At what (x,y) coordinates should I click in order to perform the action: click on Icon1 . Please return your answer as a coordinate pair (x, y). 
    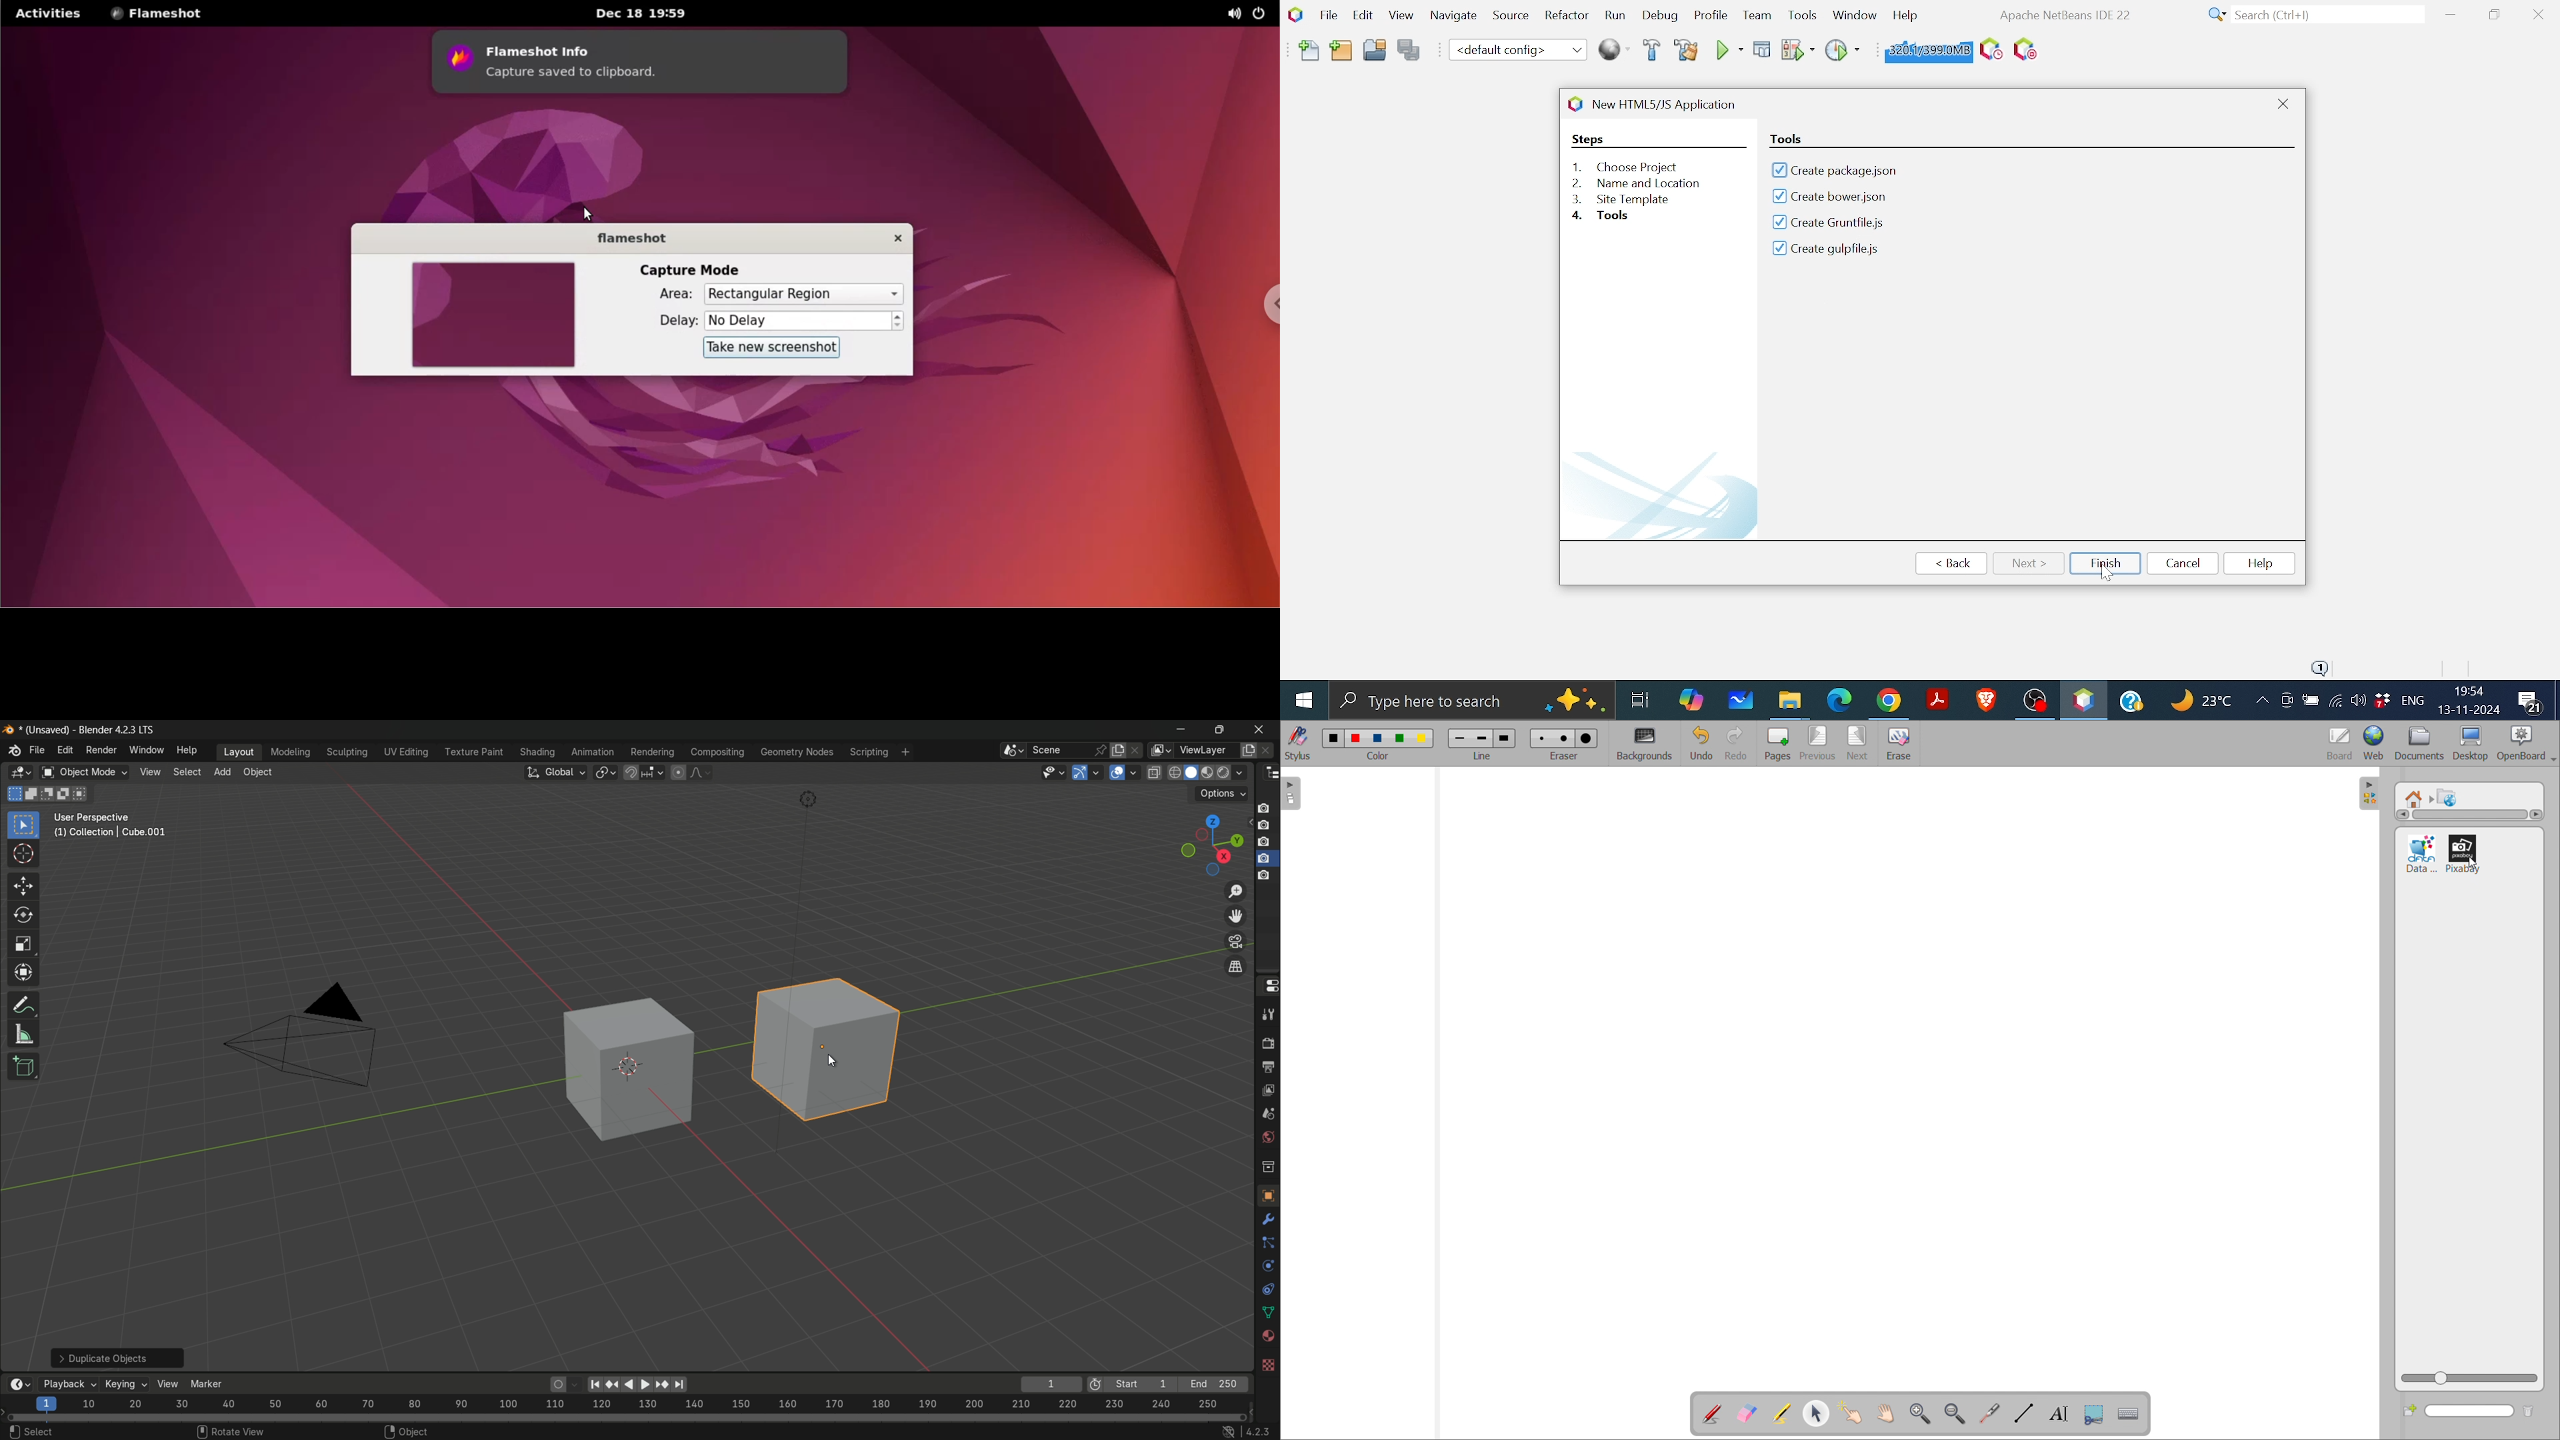
    Looking at the image, I should click on (1265, 807).